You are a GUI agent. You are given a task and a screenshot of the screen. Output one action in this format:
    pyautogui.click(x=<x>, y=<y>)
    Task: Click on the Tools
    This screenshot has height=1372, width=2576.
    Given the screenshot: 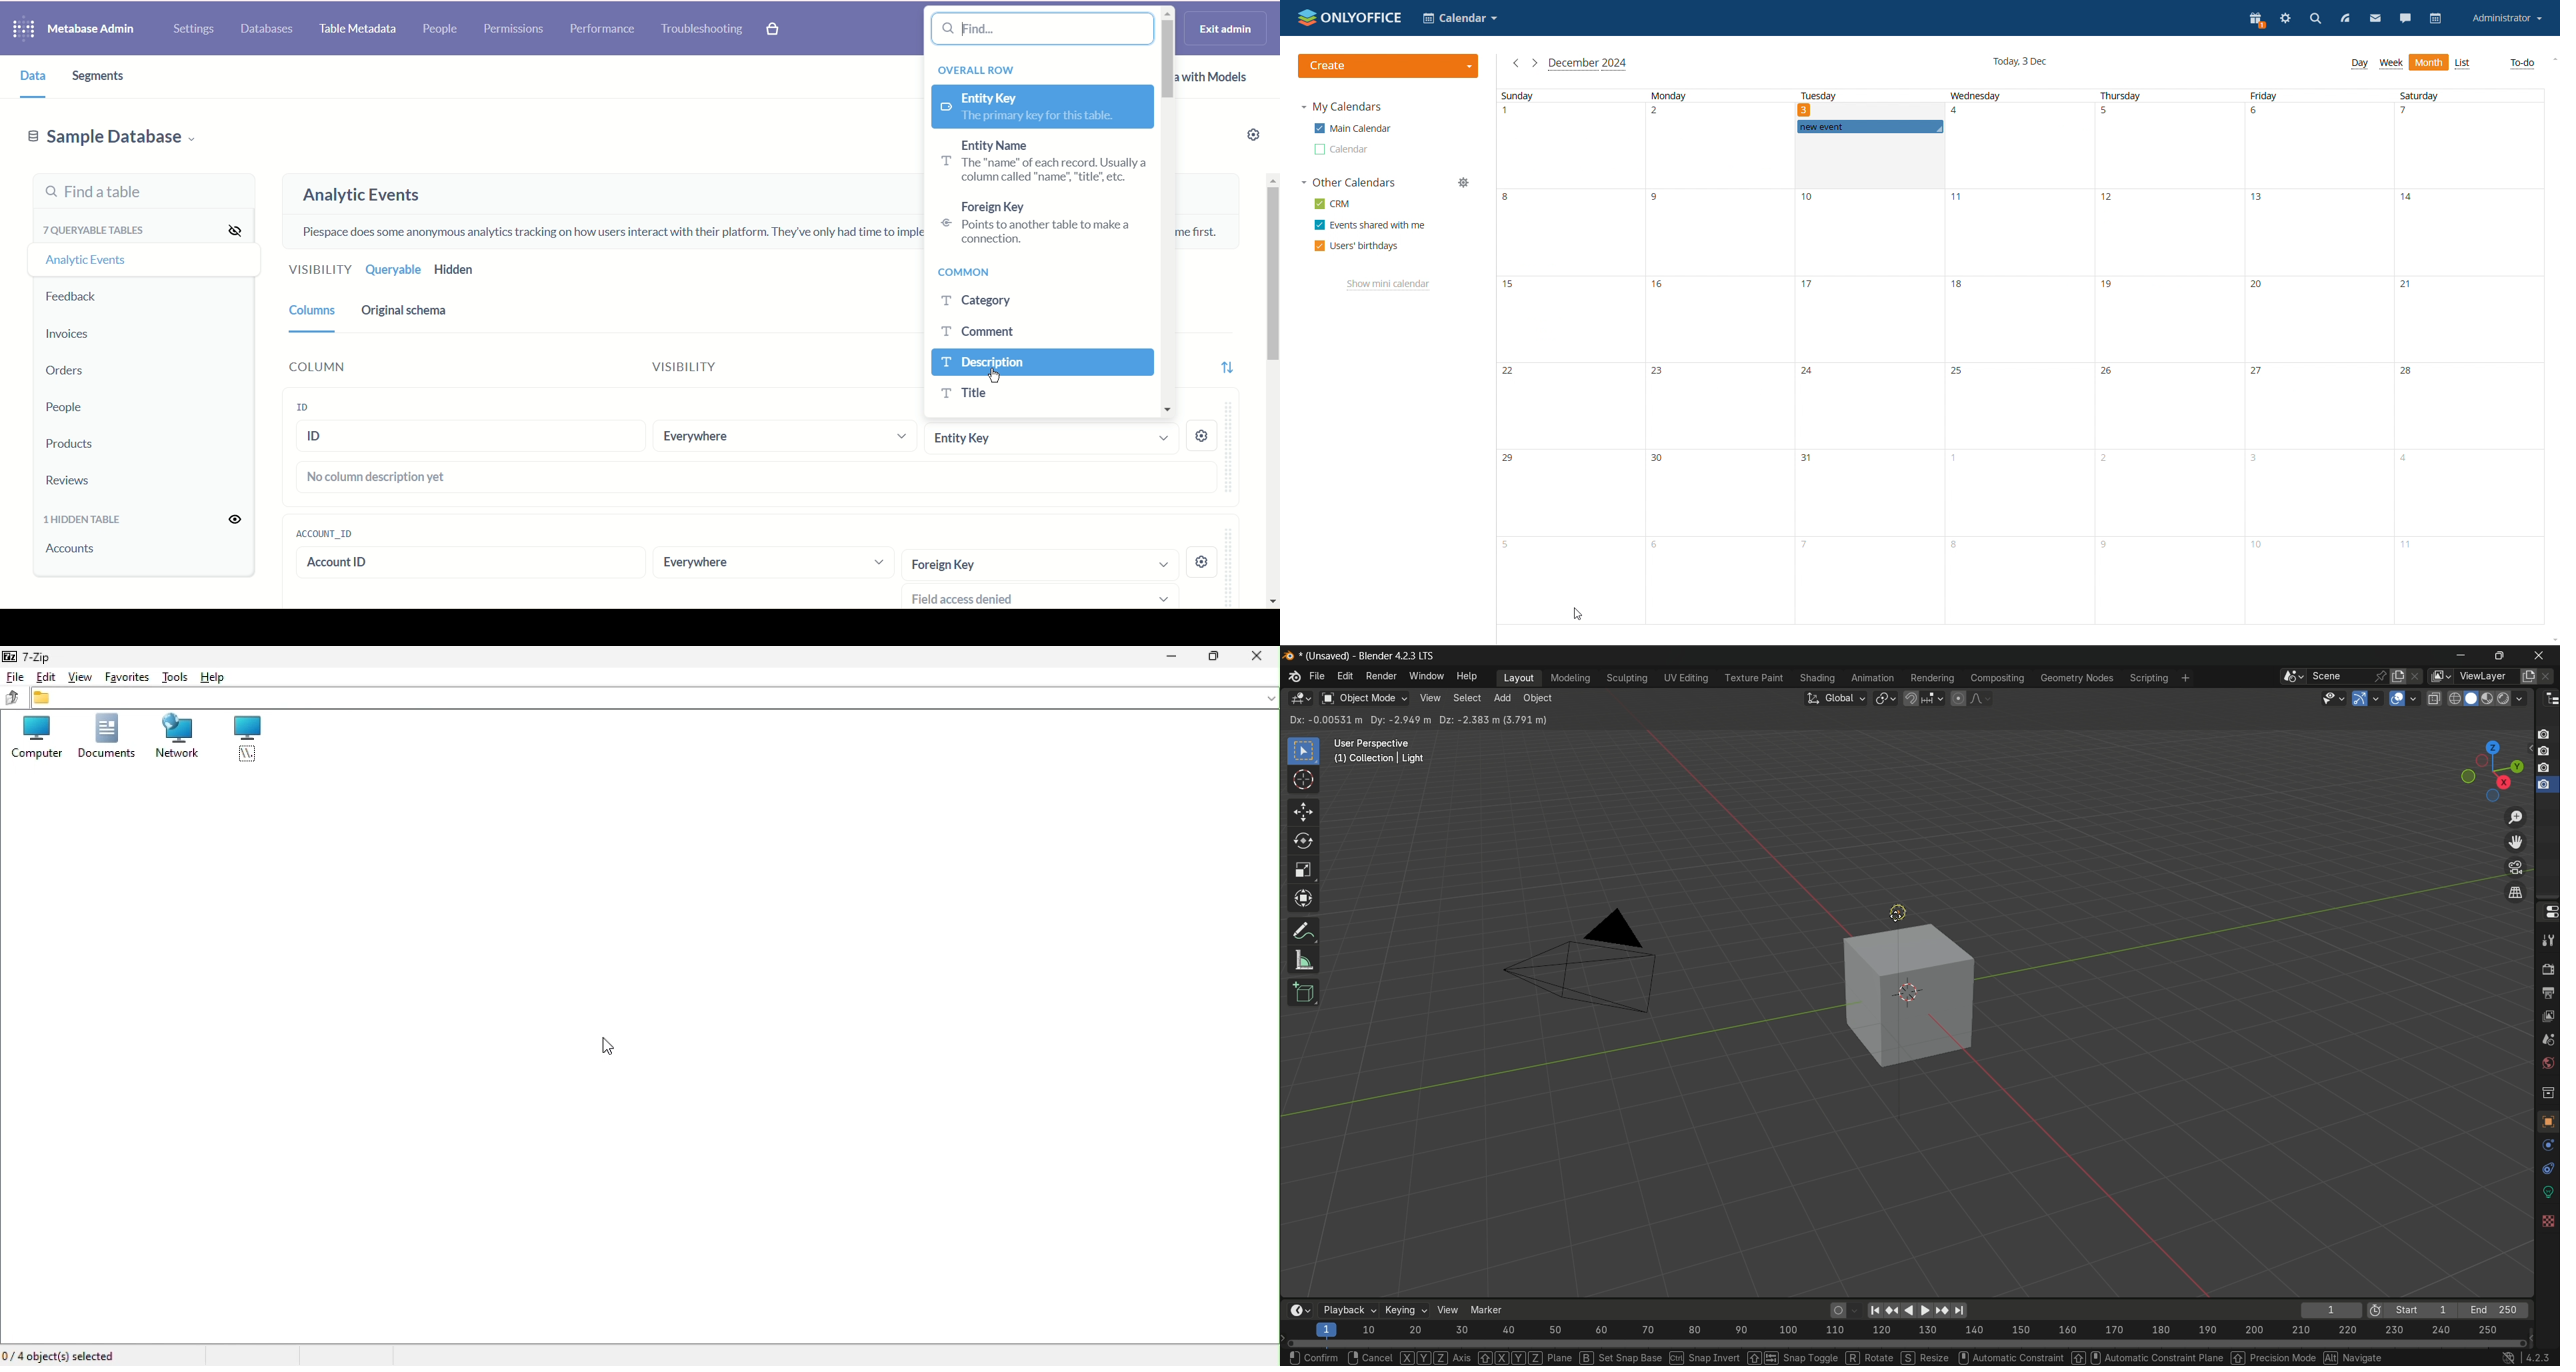 What is the action you would take?
    pyautogui.click(x=174, y=677)
    